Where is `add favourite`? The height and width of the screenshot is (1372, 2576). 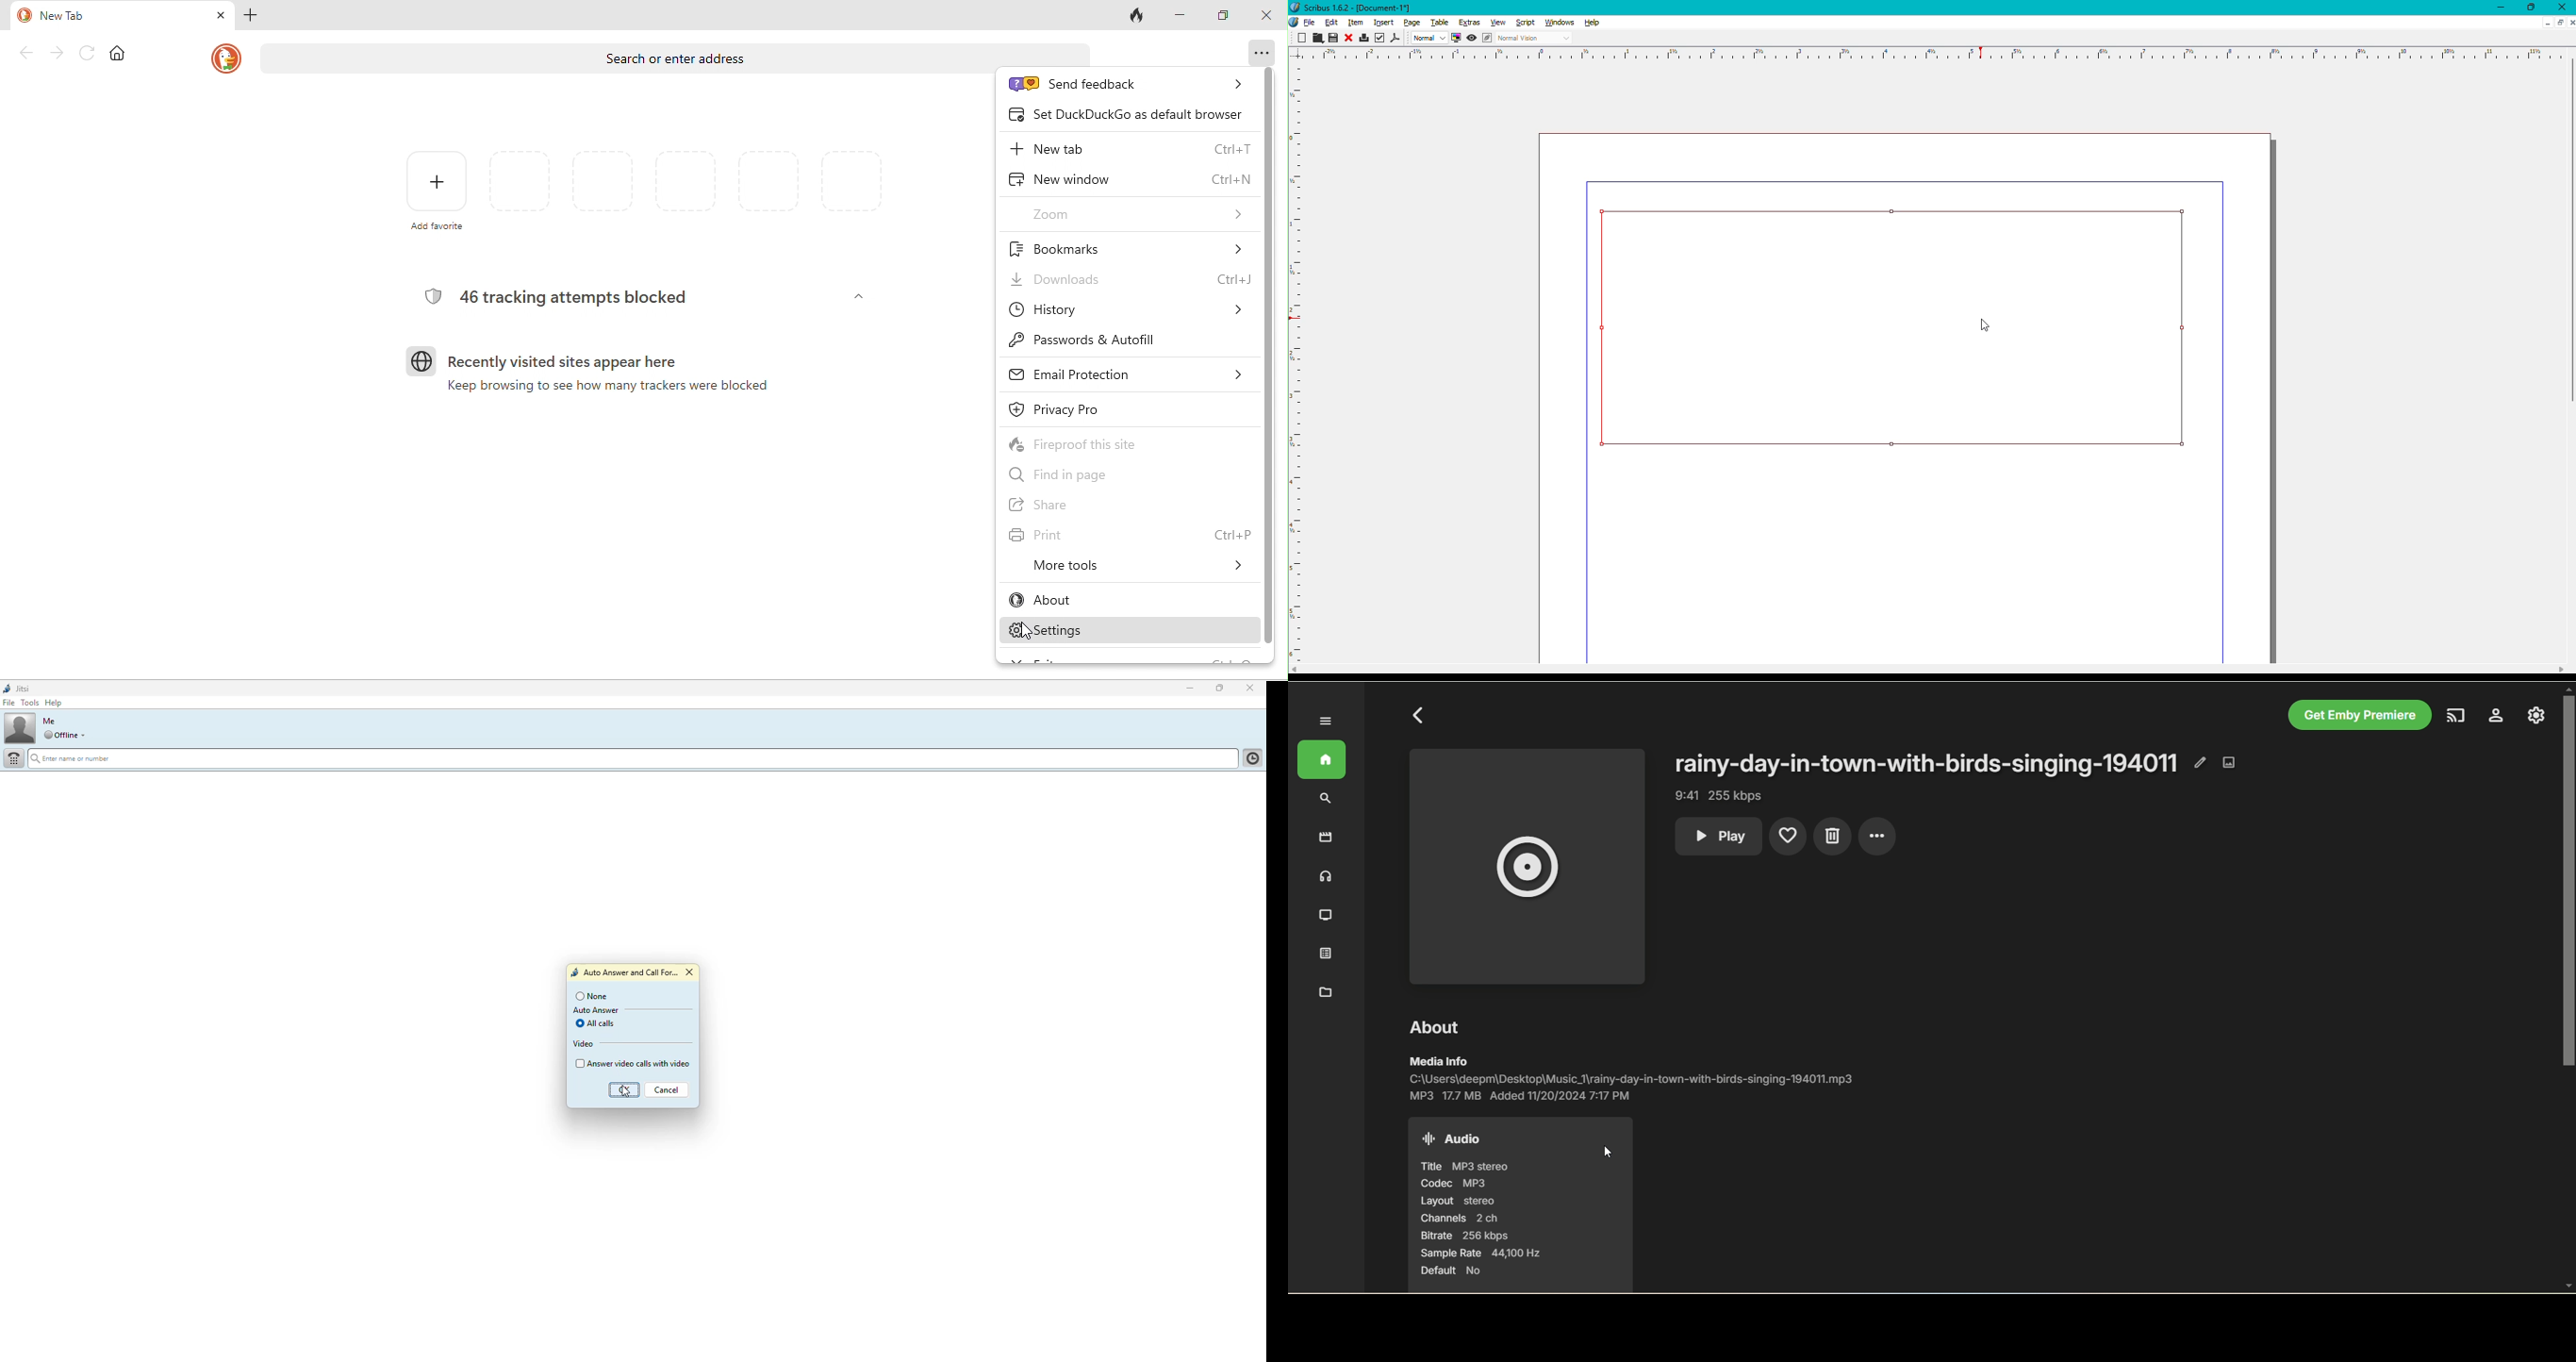
add favourite is located at coordinates (426, 194).